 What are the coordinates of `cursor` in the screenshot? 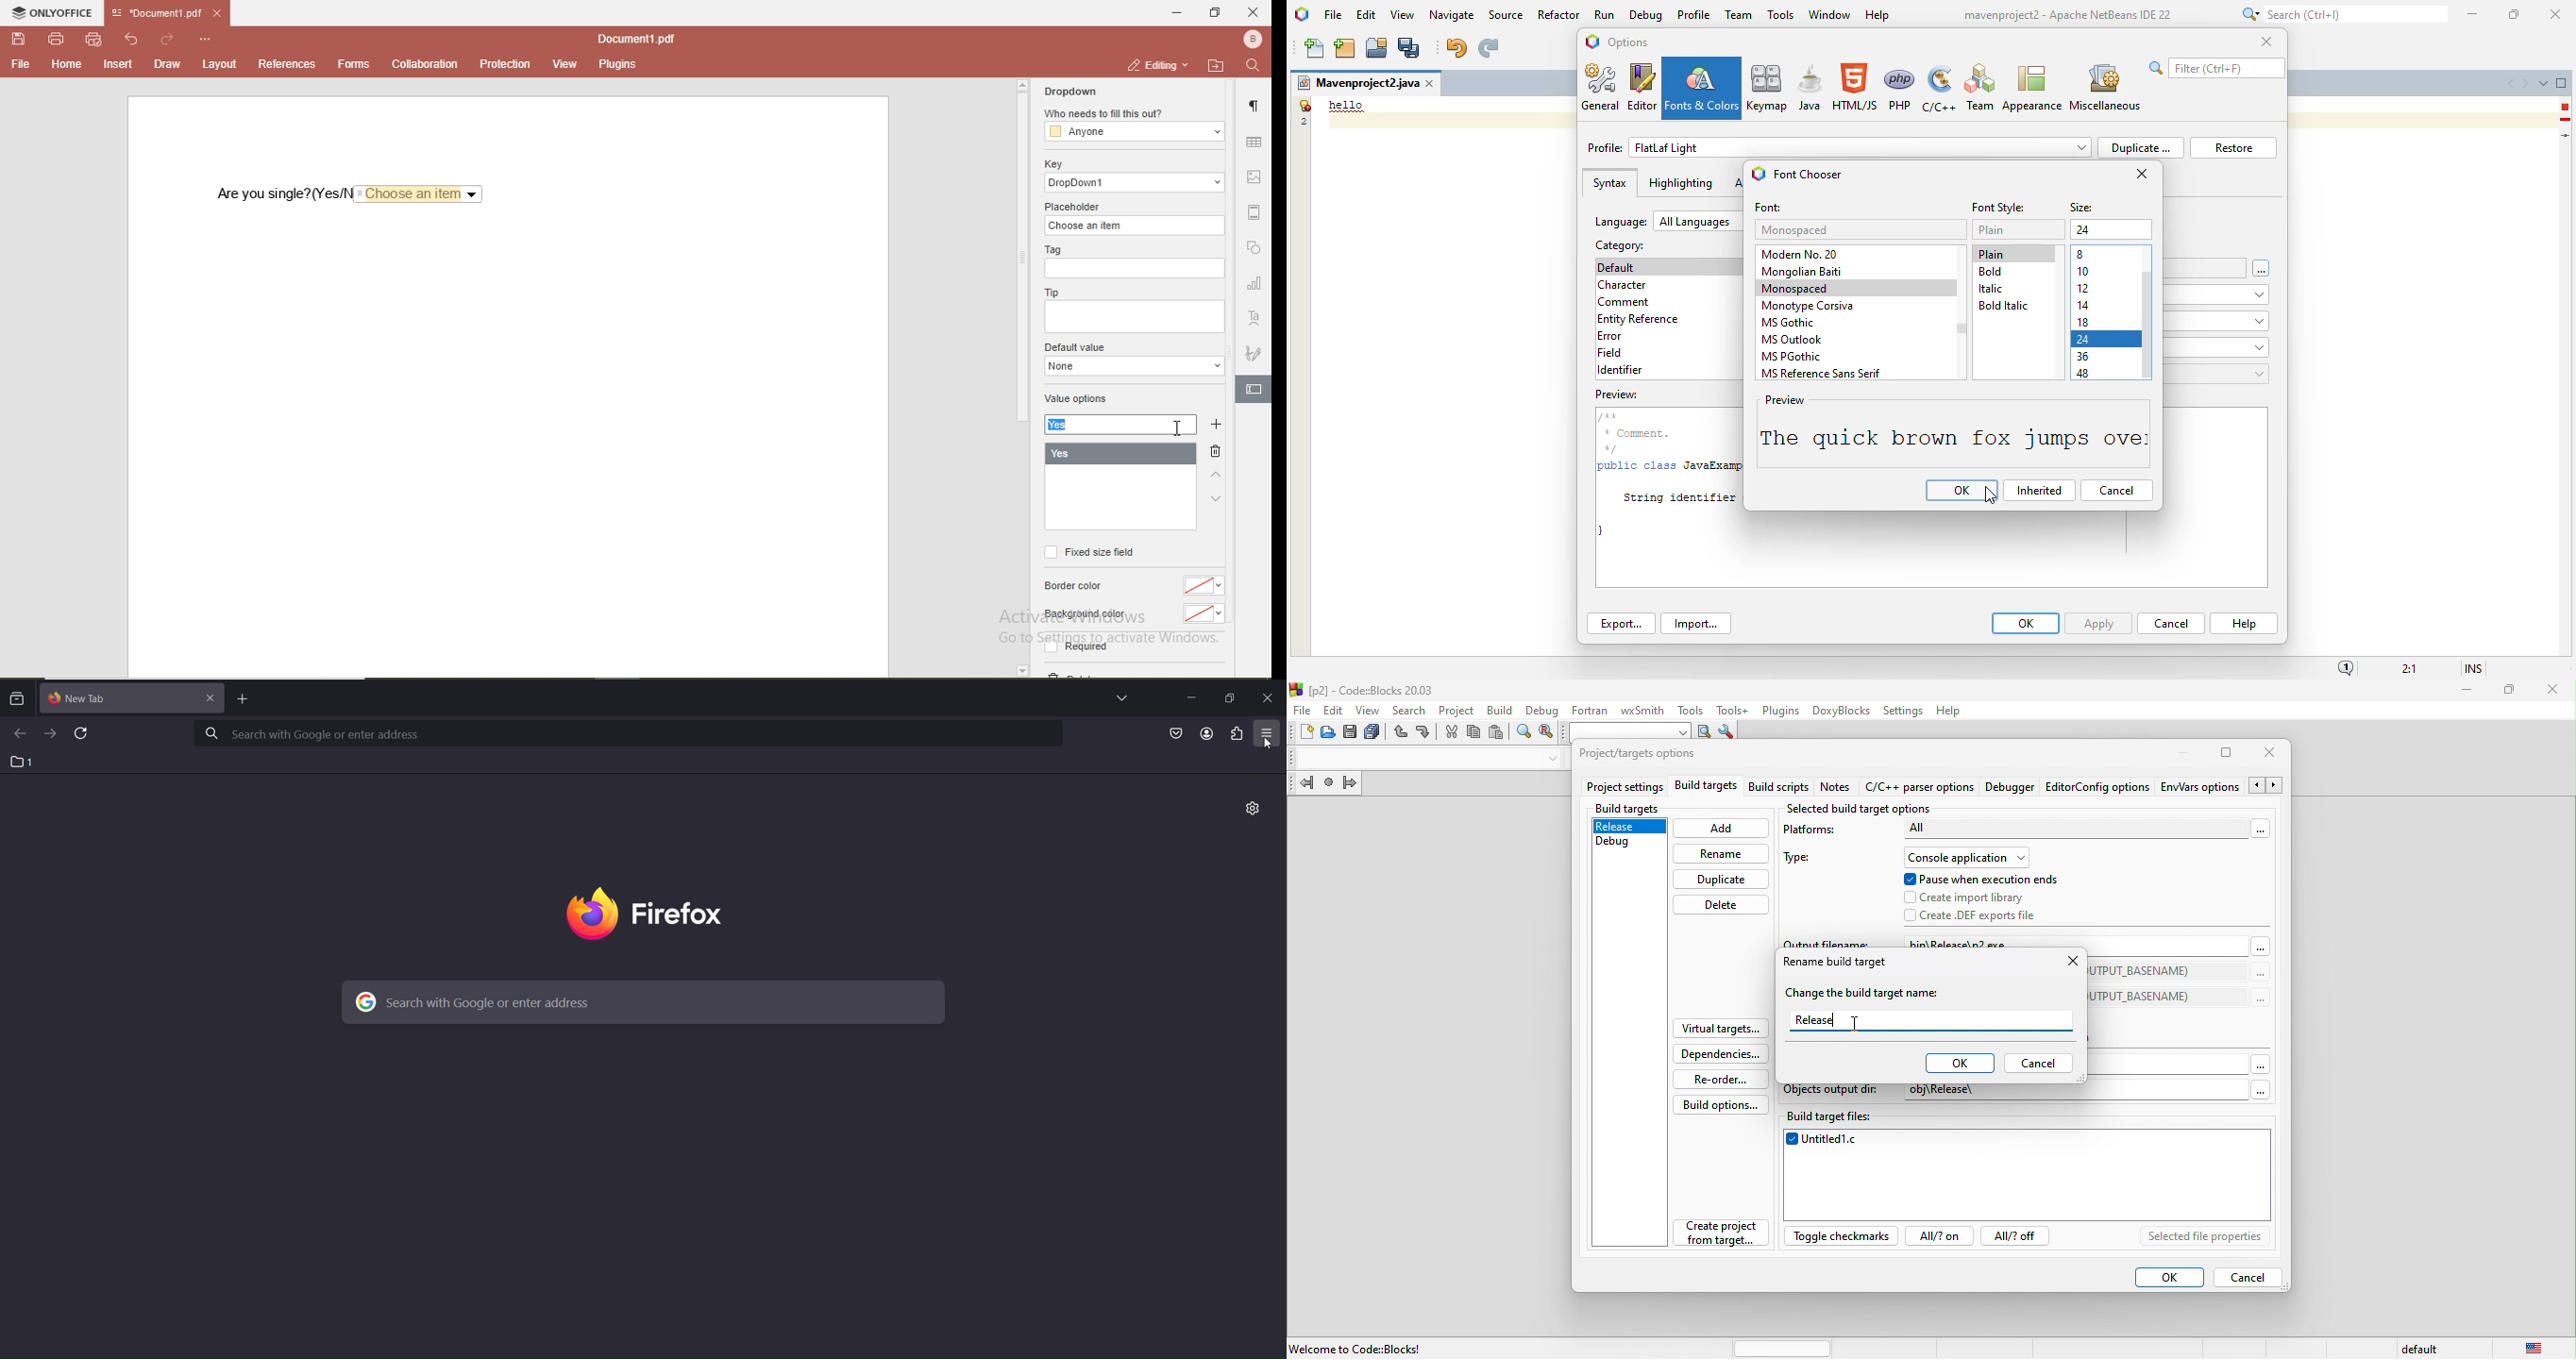 It's located at (1267, 749).